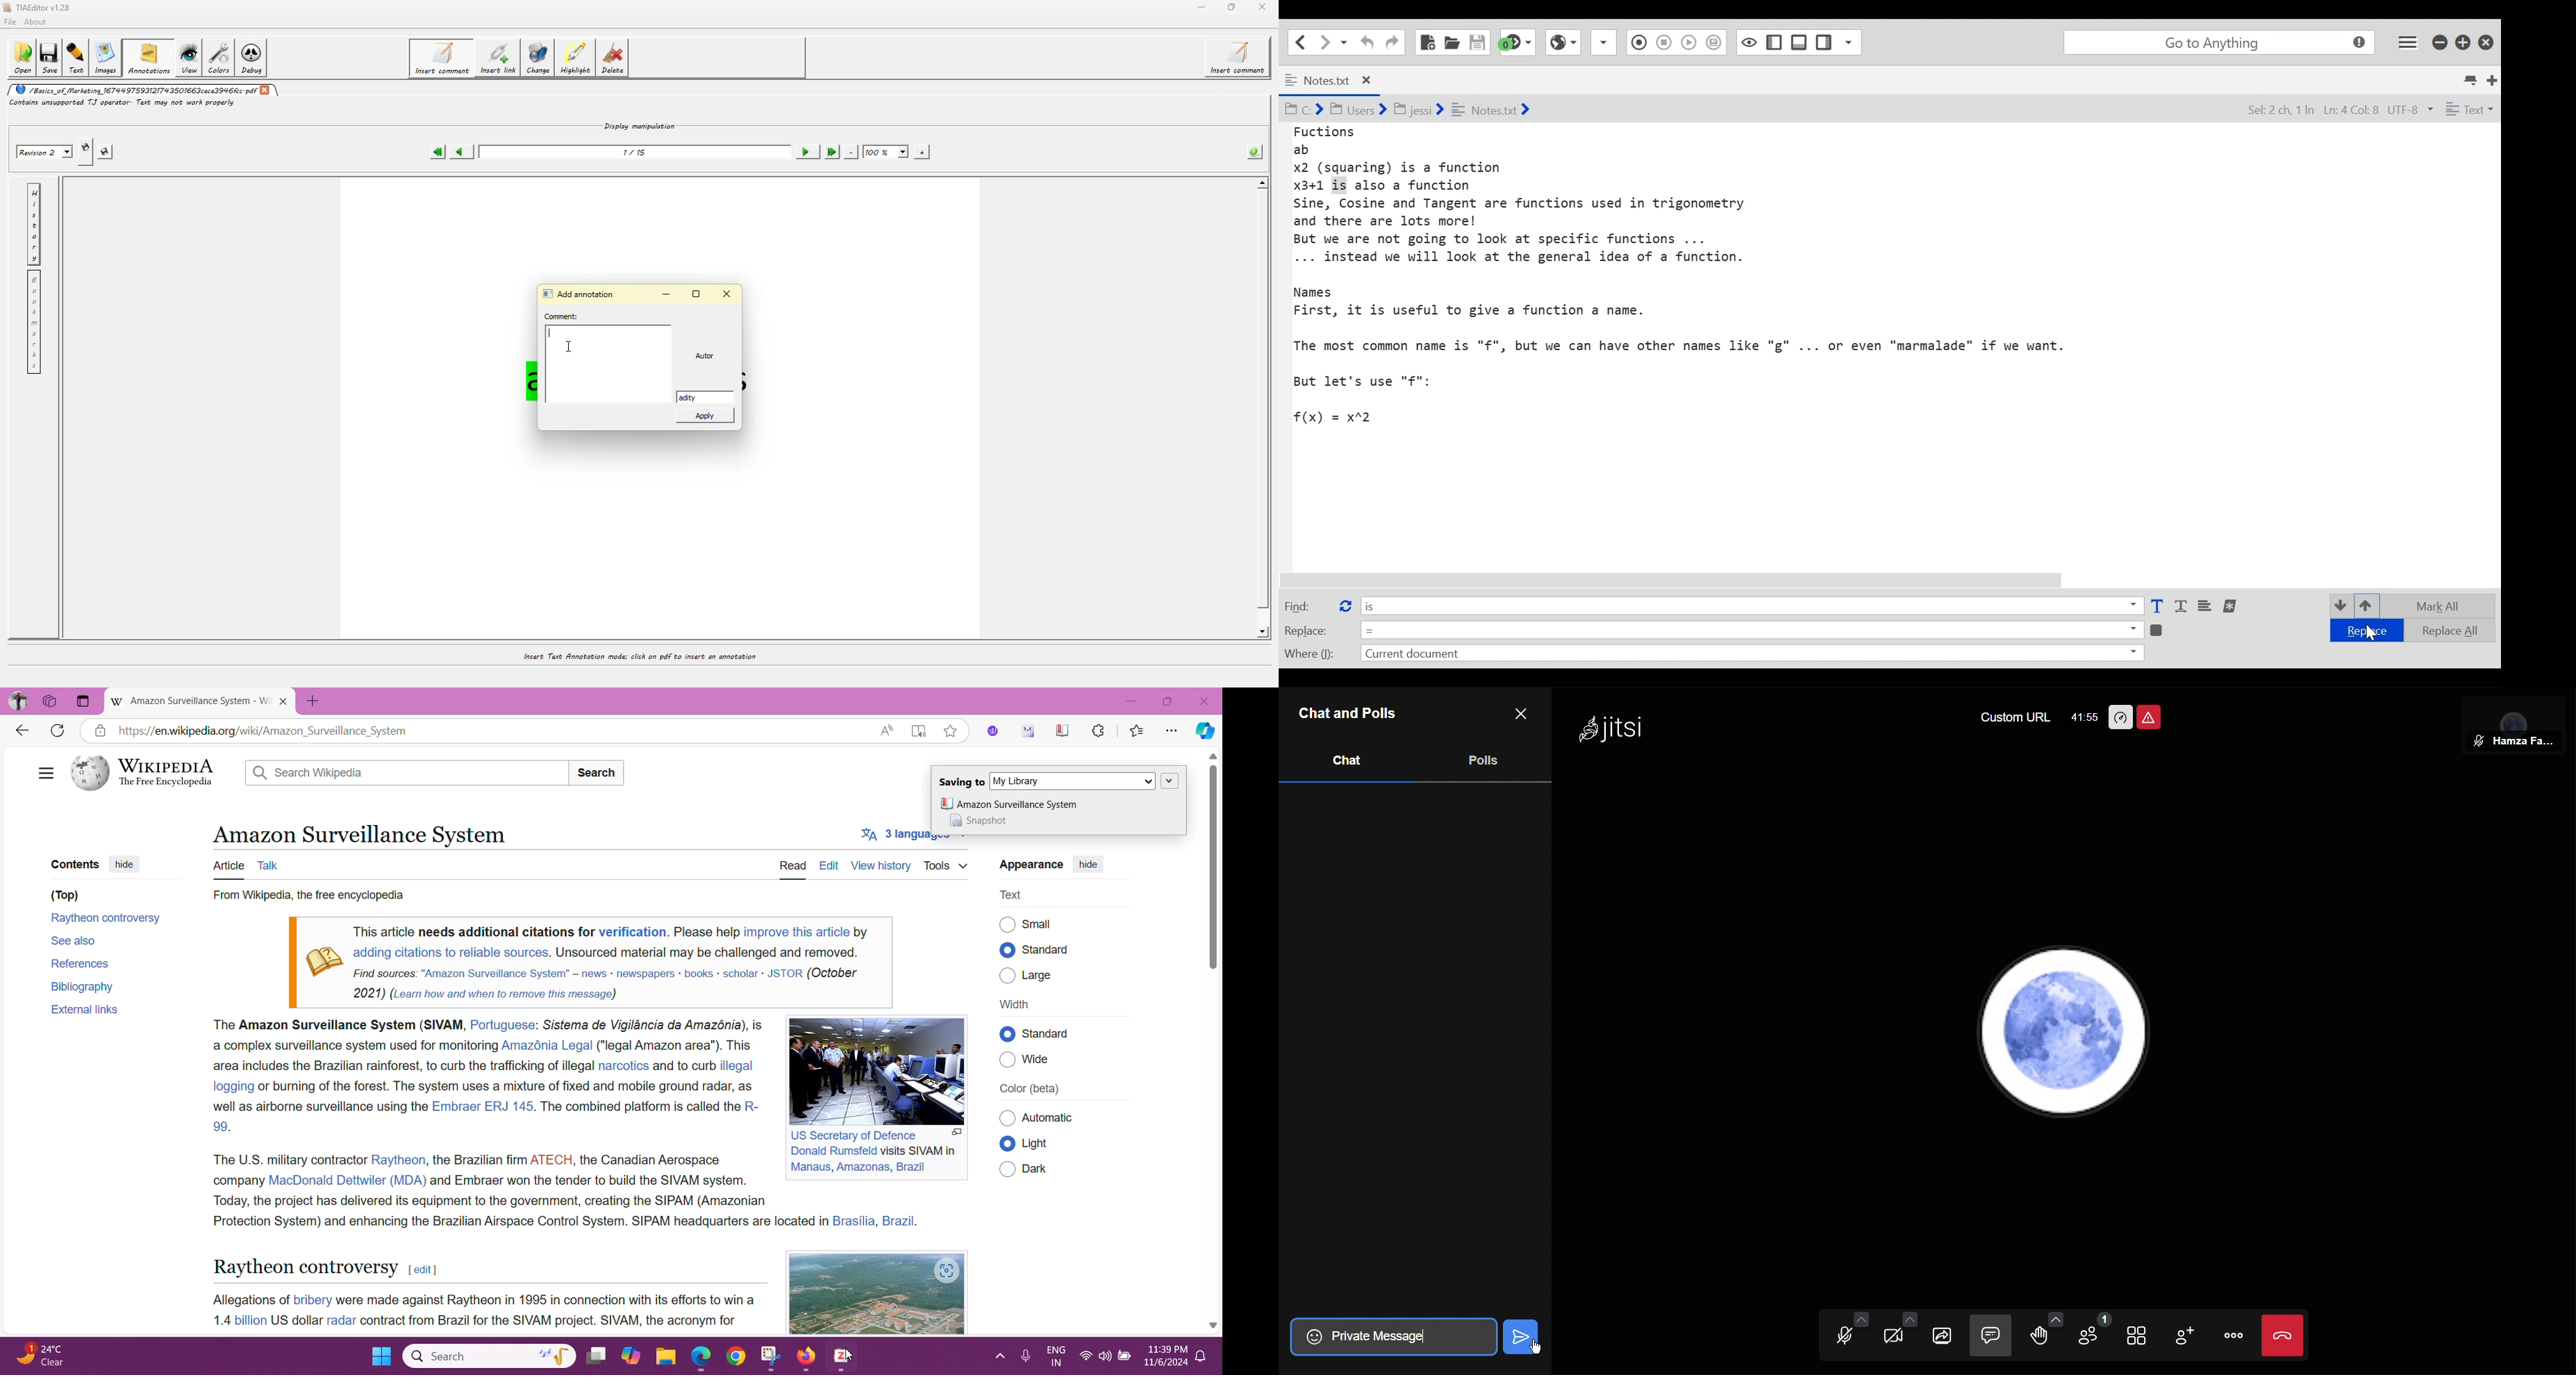 The height and width of the screenshot is (1400, 2576). I want to click on Open File, so click(1452, 42).